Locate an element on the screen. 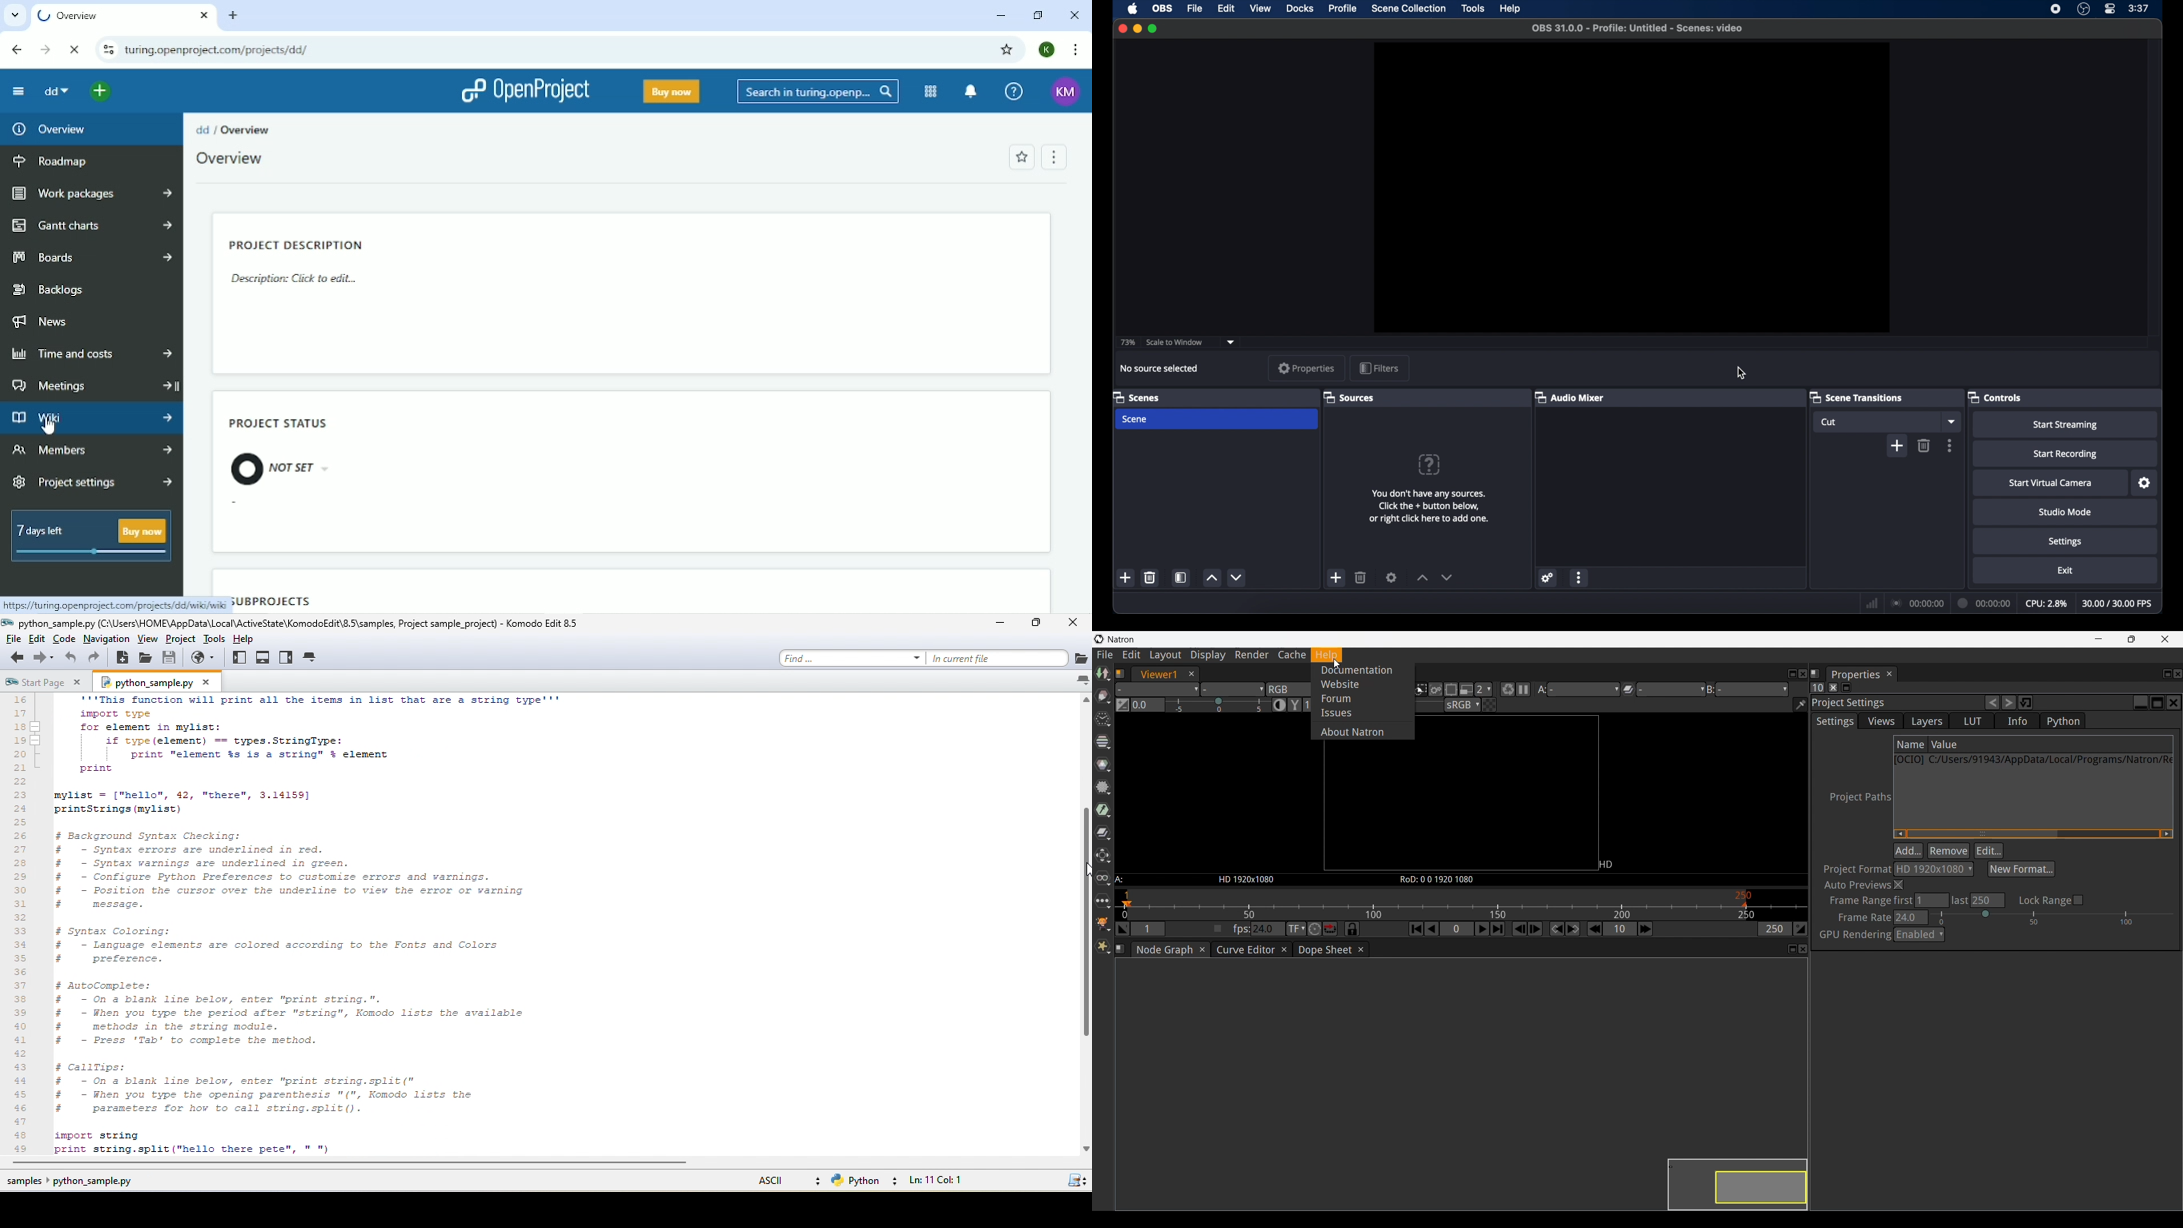 This screenshot has width=2184, height=1232. preview is located at coordinates (1632, 187).